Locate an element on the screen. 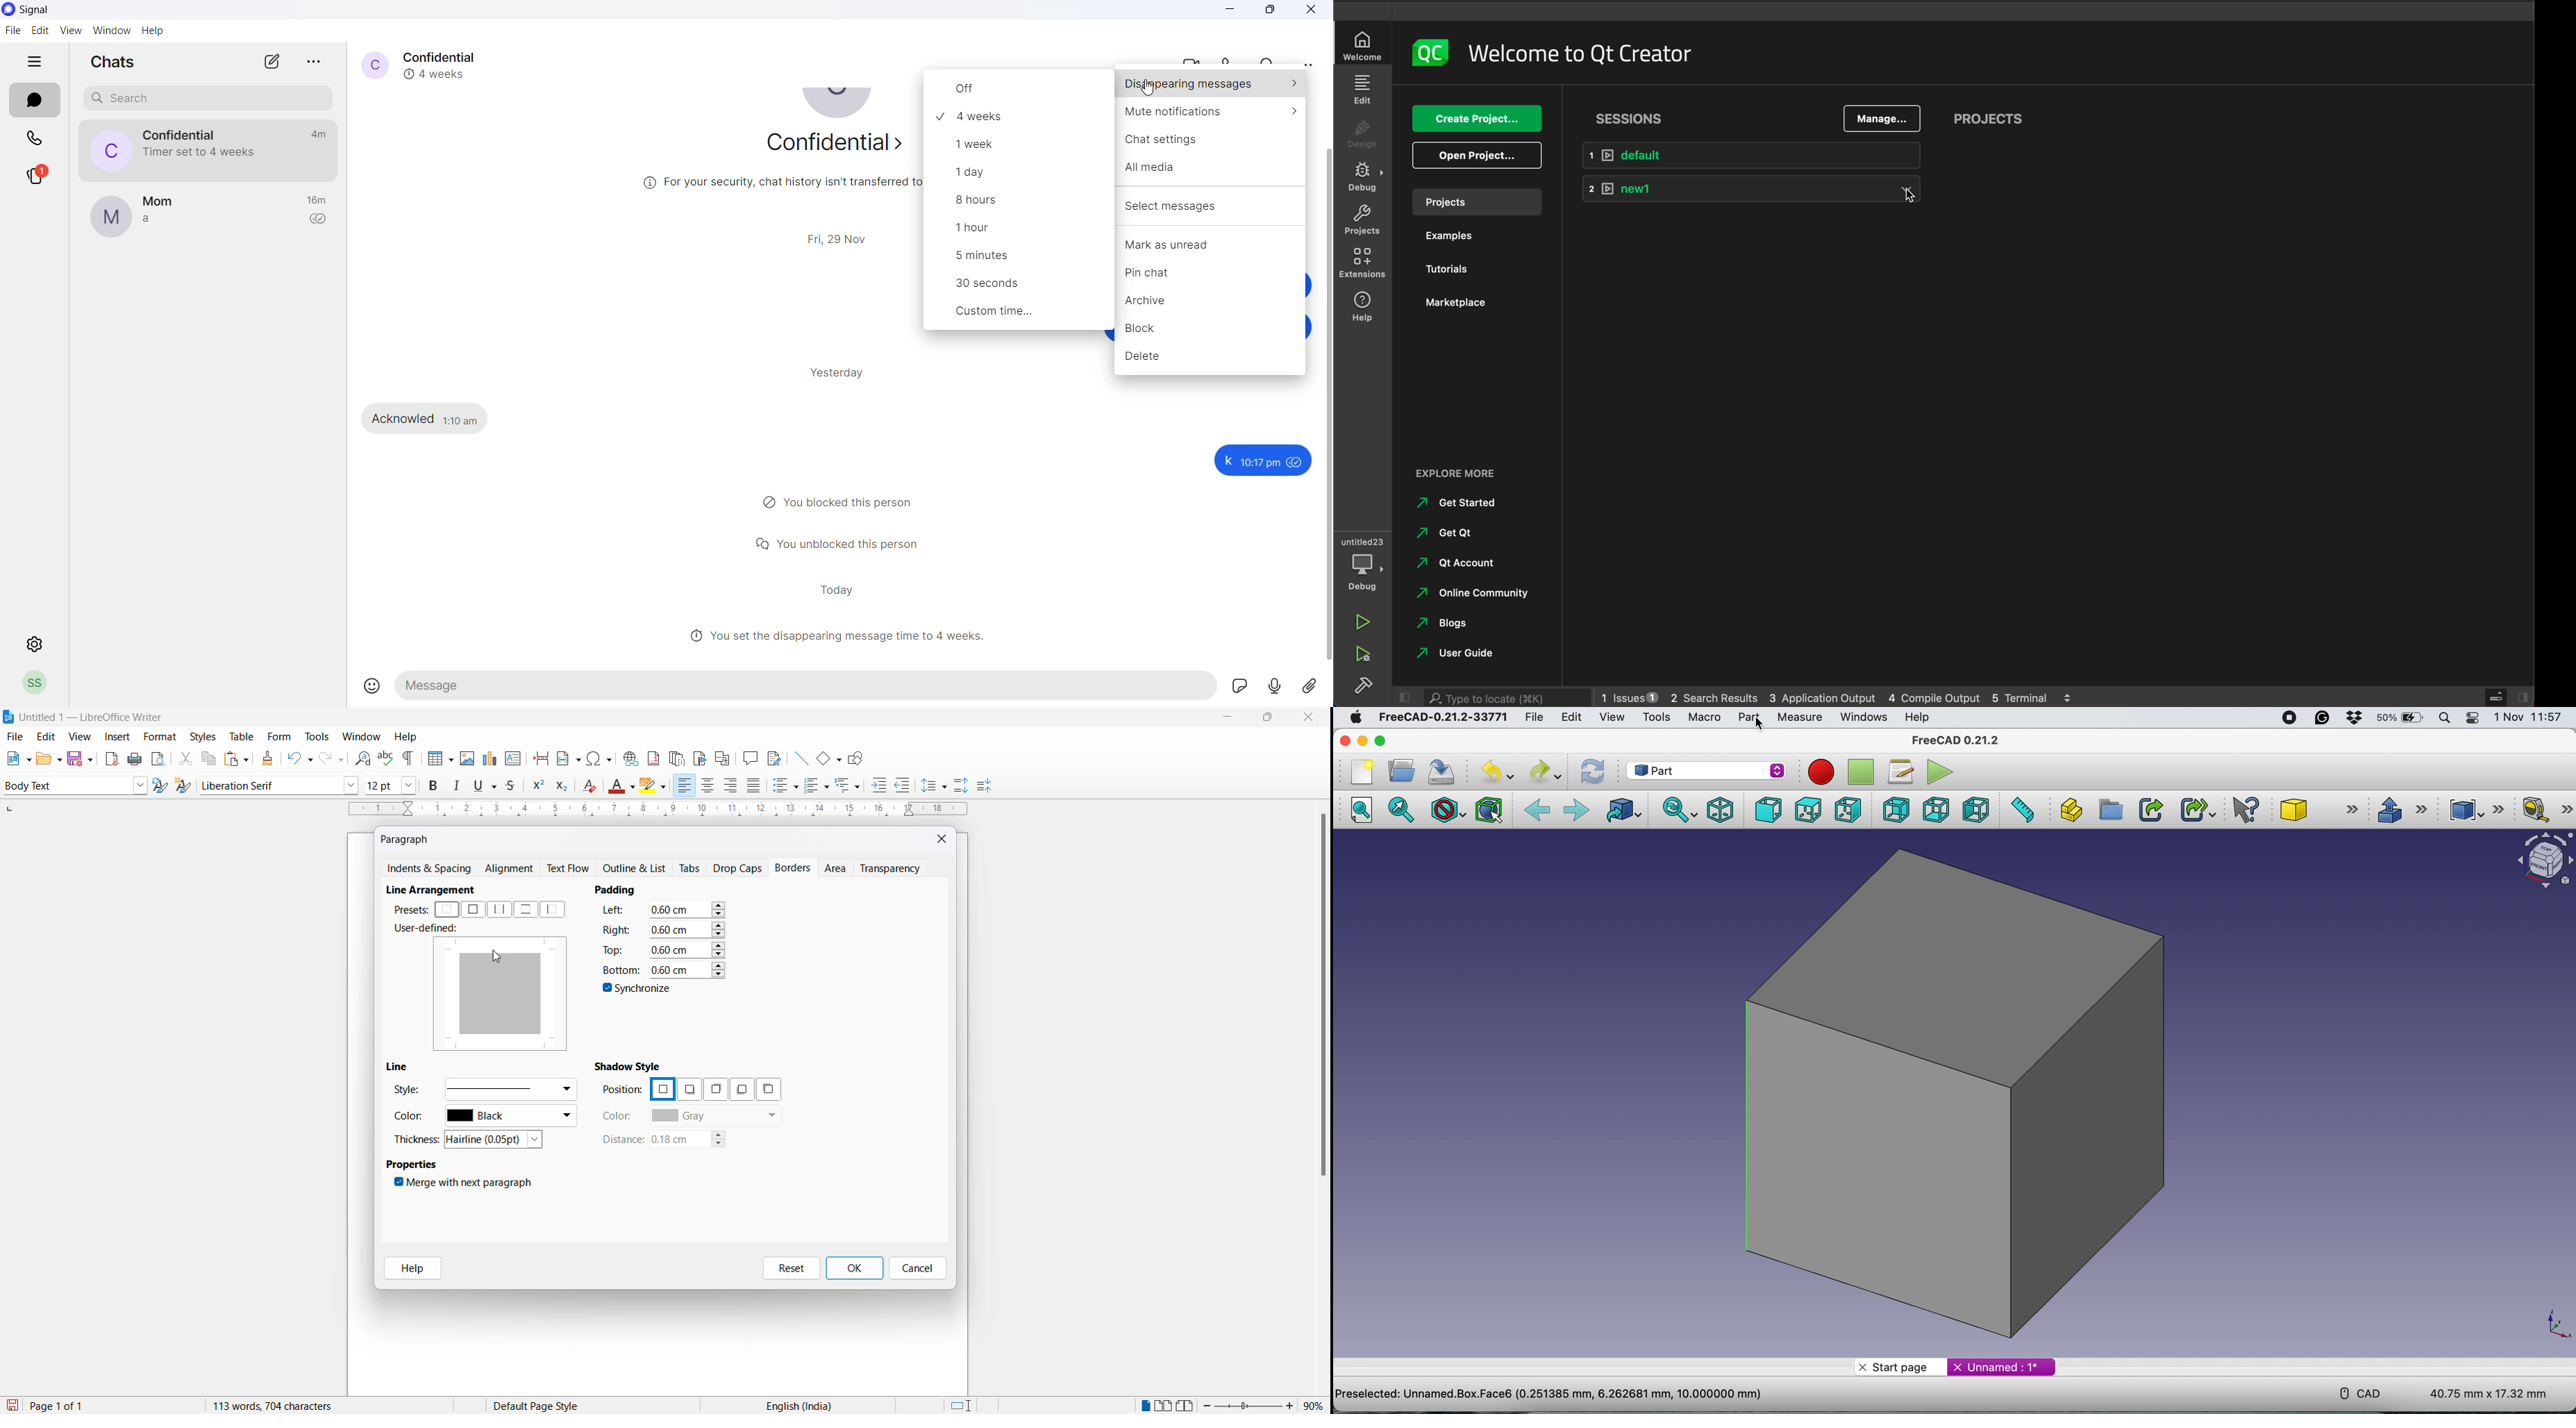 The height and width of the screenshot is (1428, 2576). cursor is located at coordinates (1762, 724).